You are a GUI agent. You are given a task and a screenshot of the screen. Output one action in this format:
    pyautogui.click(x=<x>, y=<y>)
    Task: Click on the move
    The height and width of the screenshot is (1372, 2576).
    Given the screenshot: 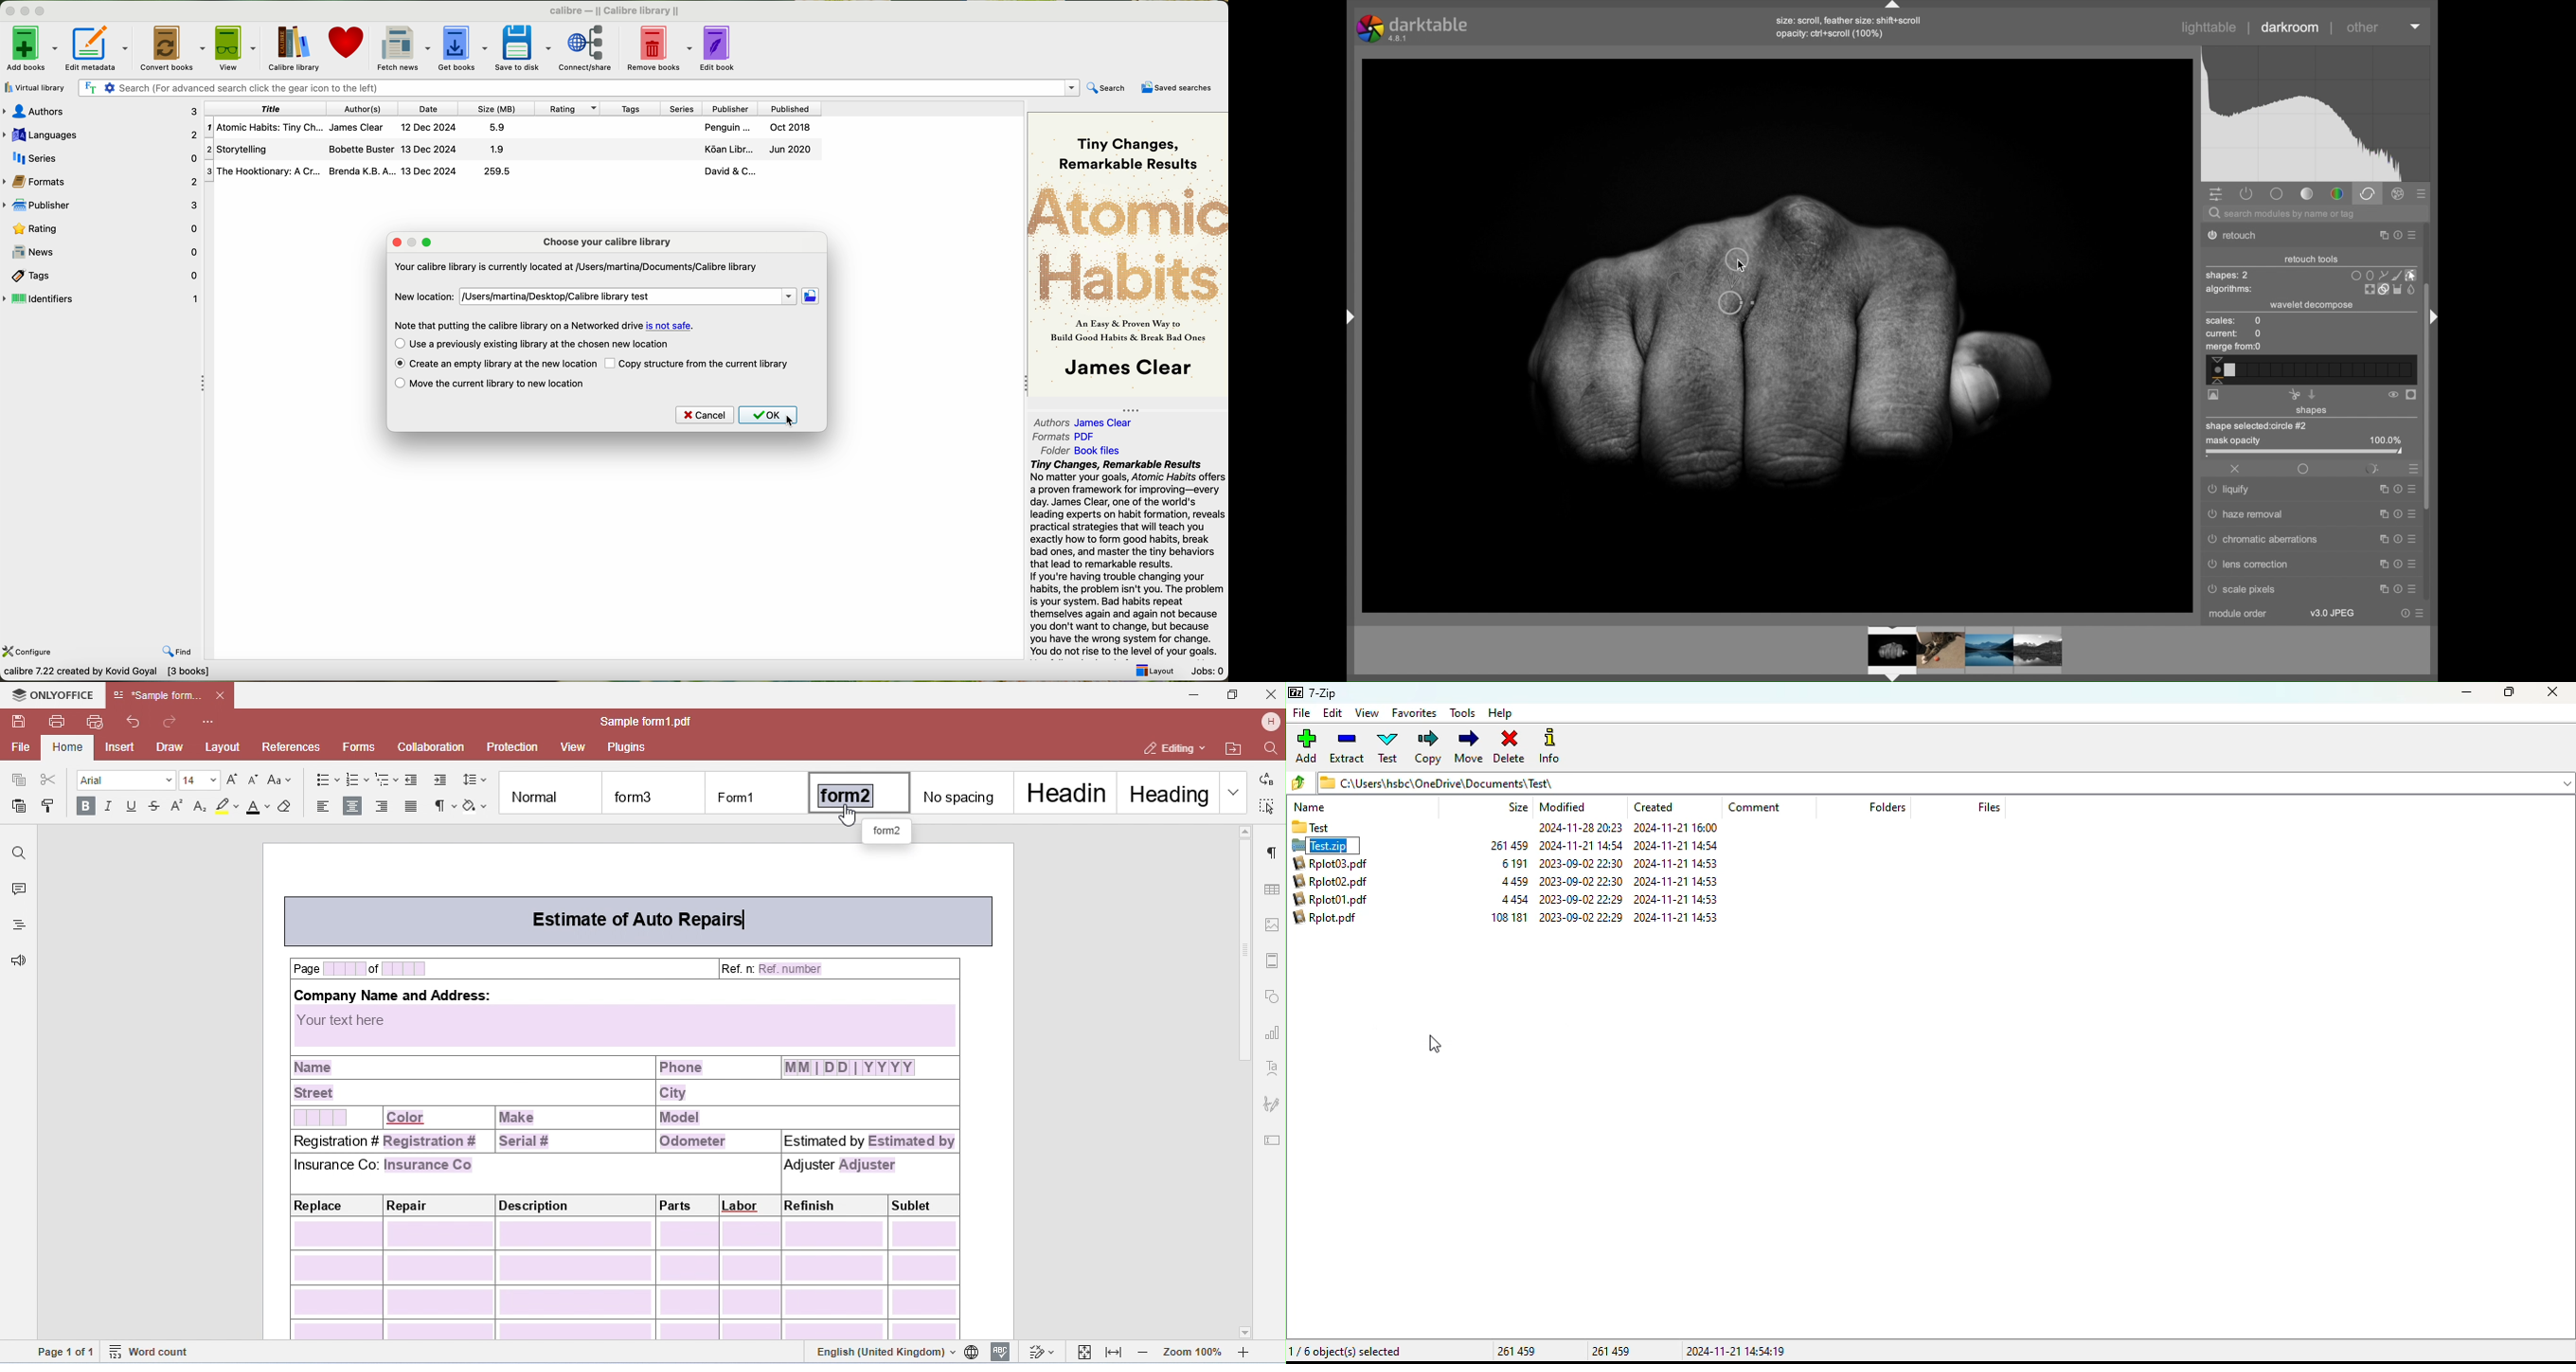 What is the action you would take?
    pyautogui.click(x=1469, y=746)
    